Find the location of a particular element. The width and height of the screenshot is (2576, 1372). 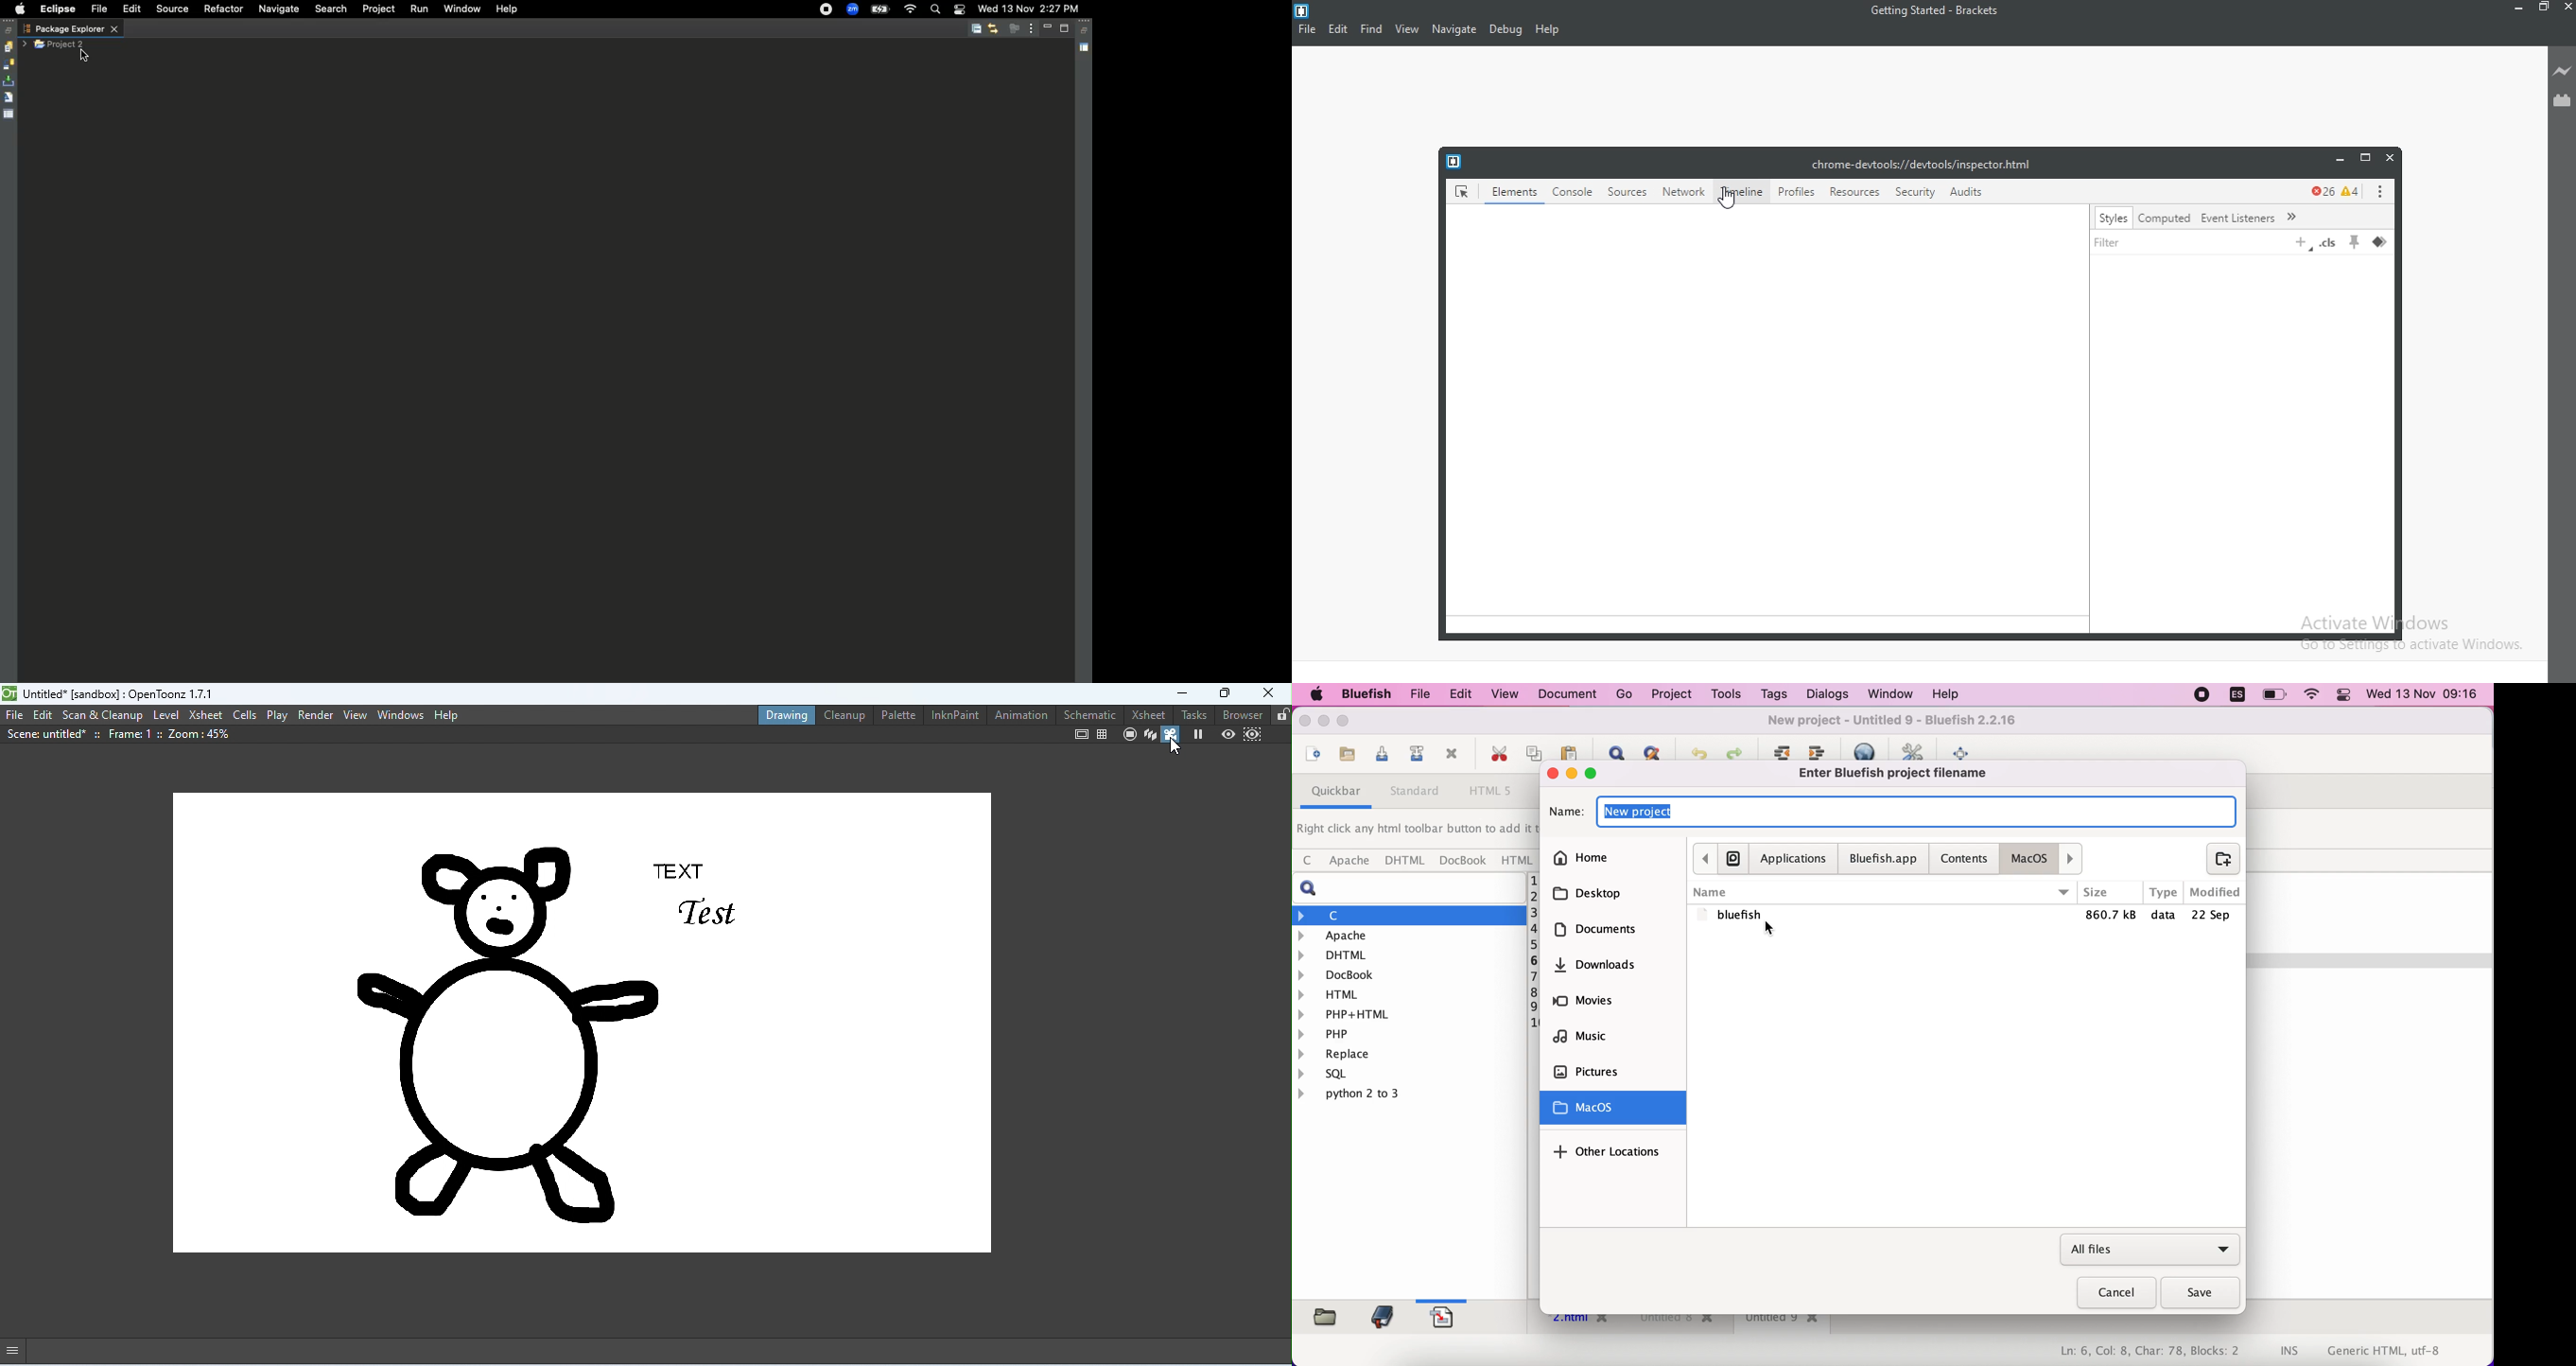

pictures is located at coordinates (1619, 1072).